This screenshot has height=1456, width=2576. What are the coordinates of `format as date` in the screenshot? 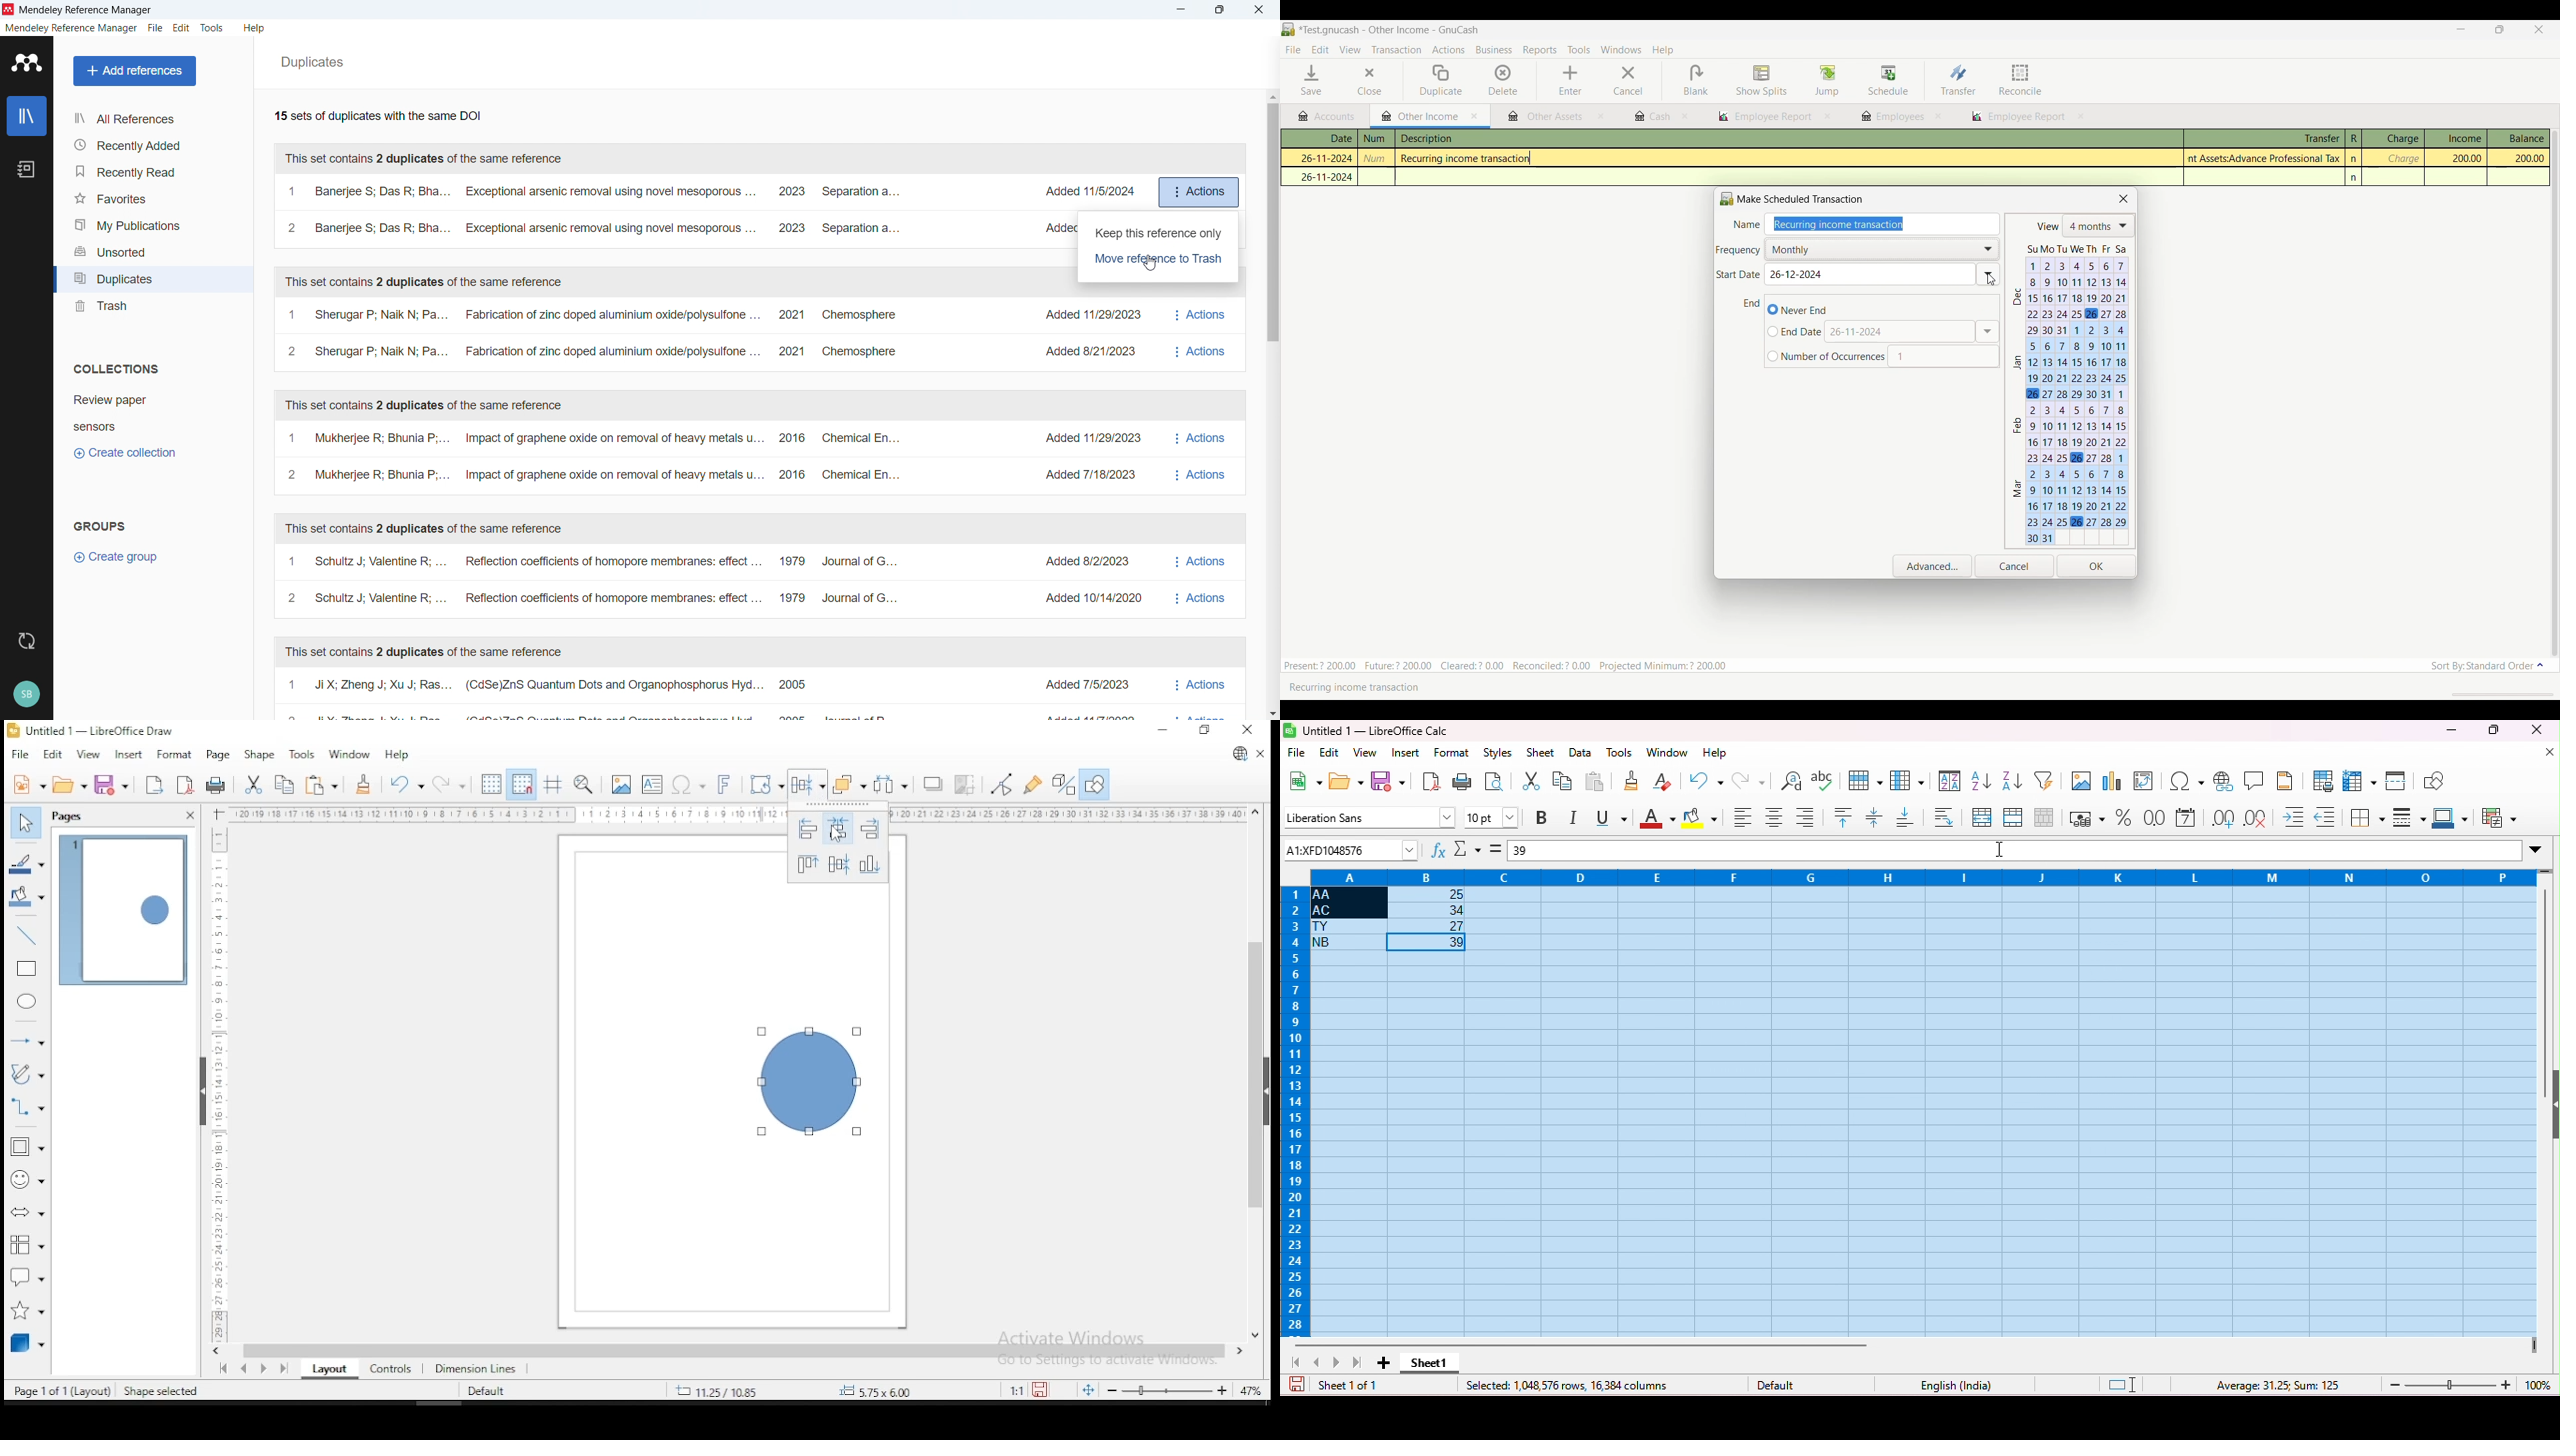 It's located at (2187, 818).